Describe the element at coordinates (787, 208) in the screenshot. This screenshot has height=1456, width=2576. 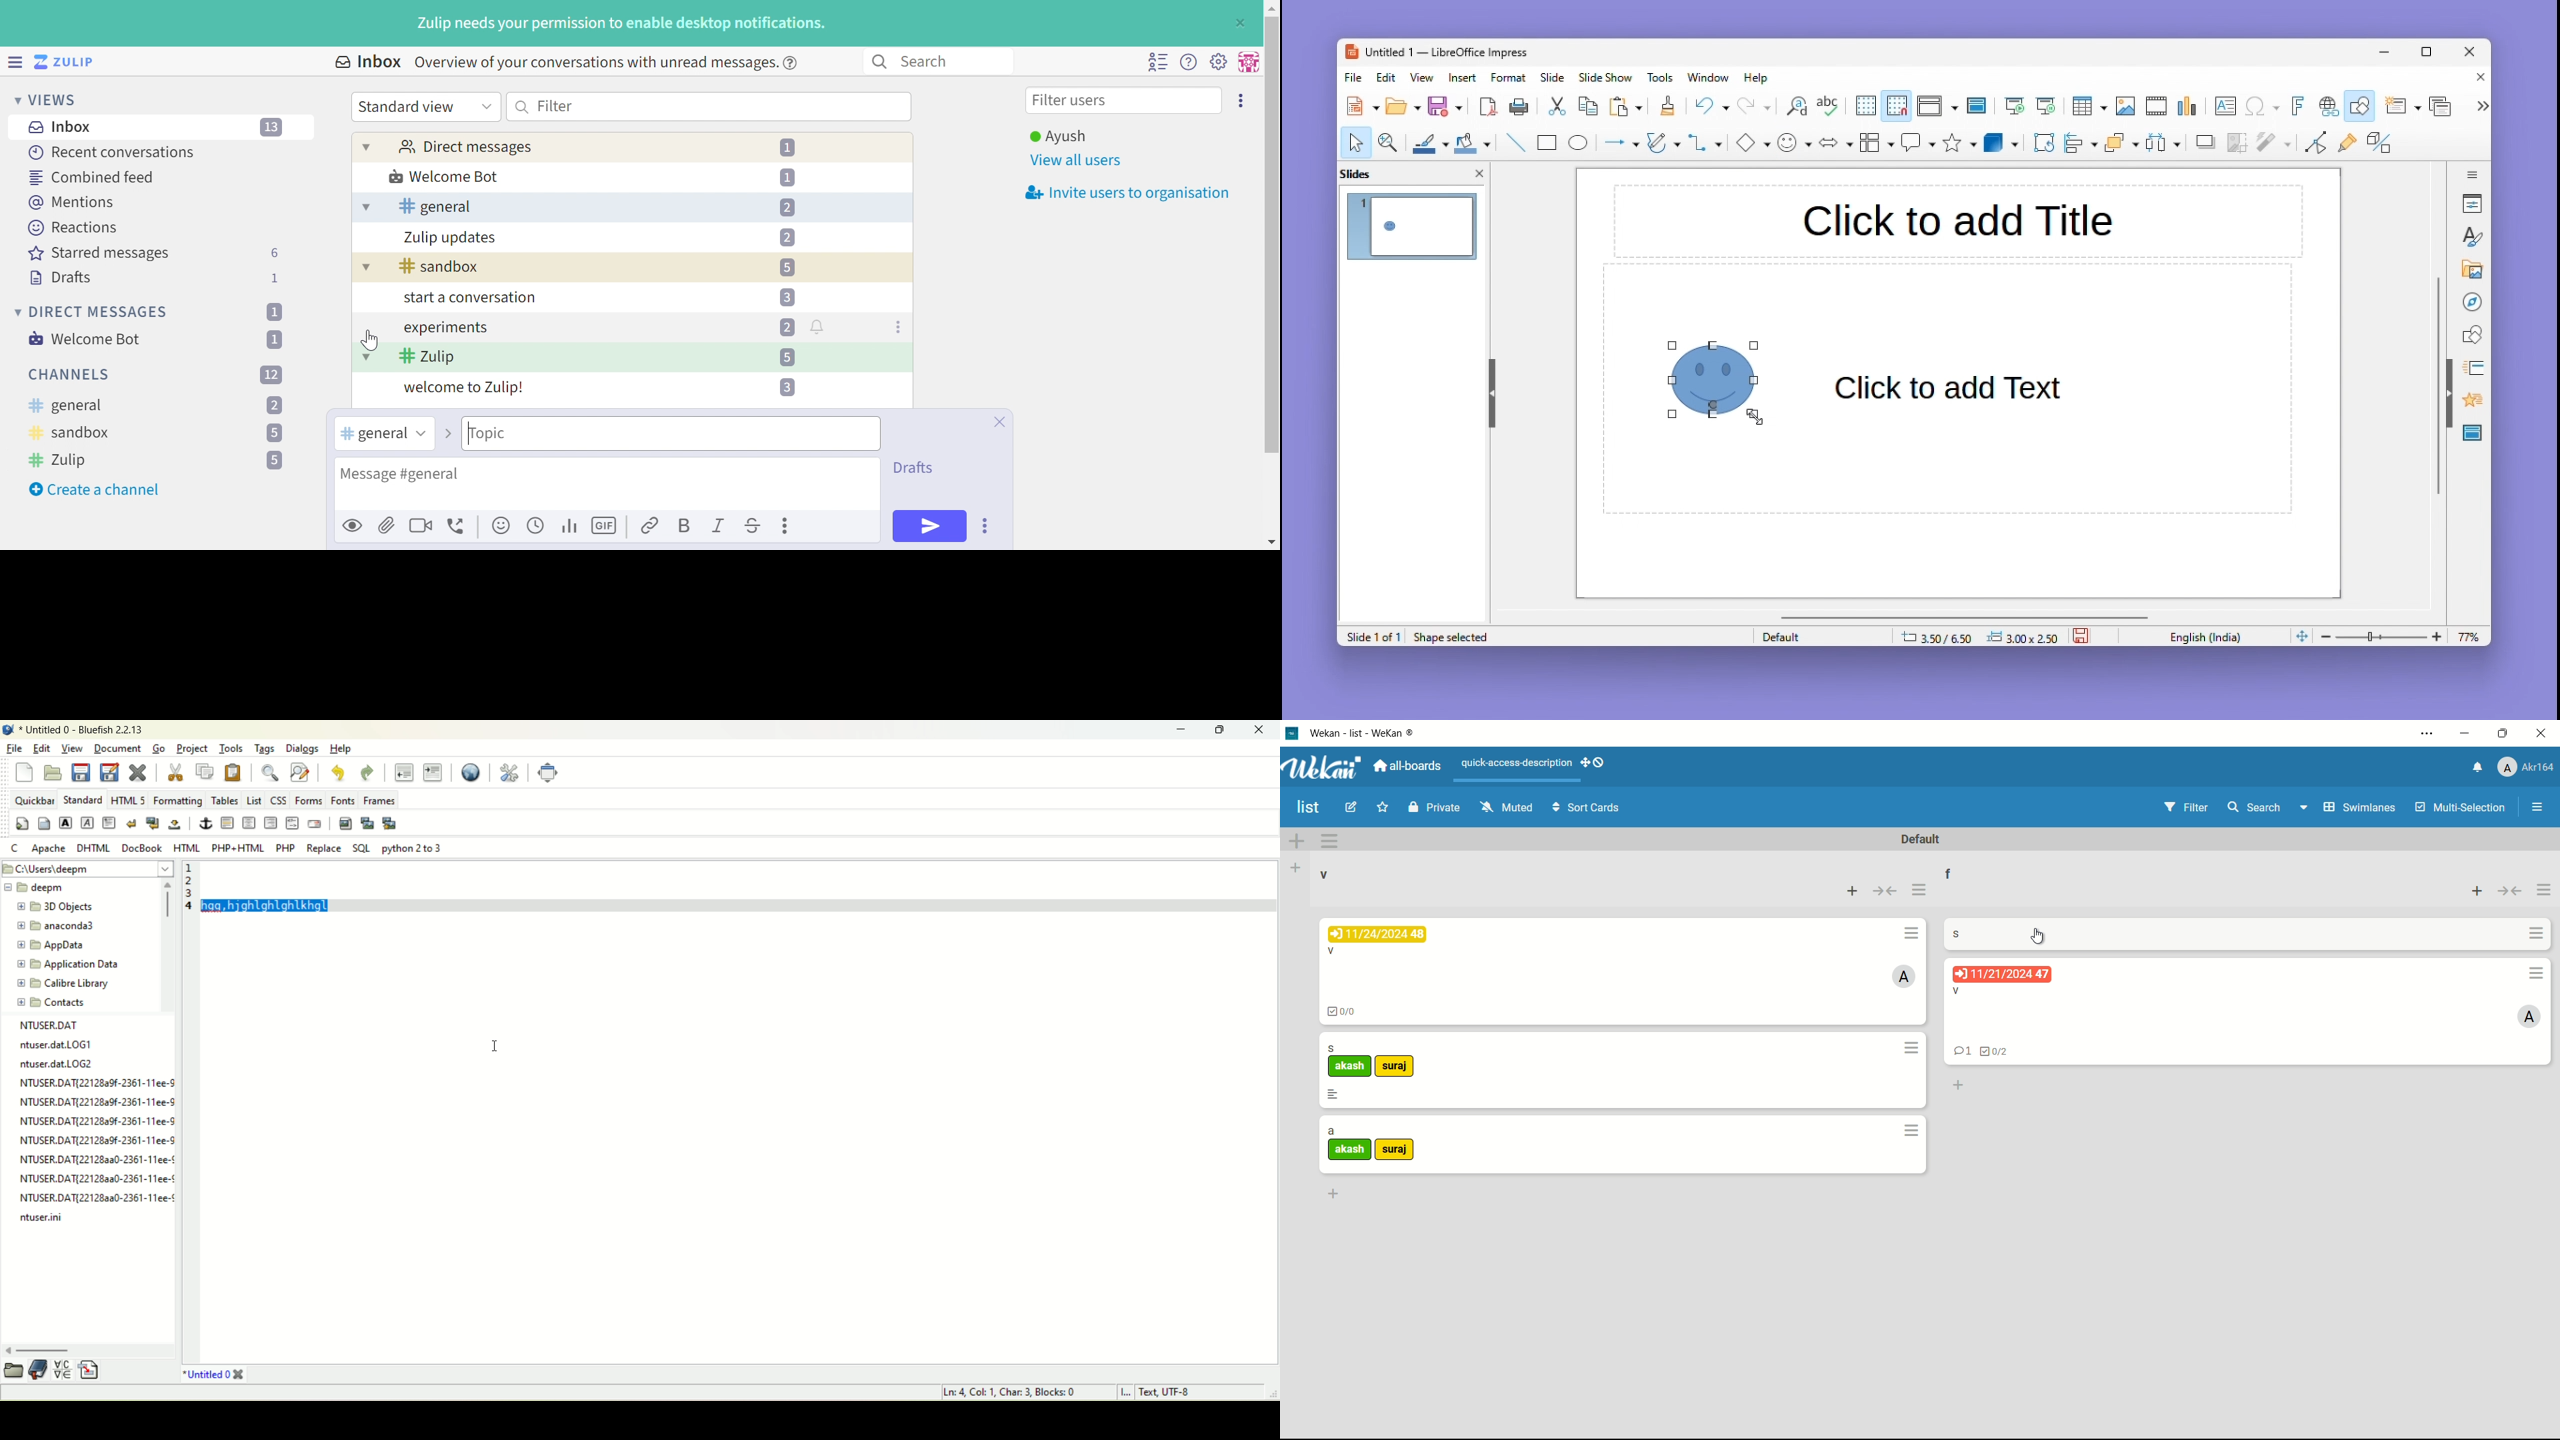
I see `2` at that location.